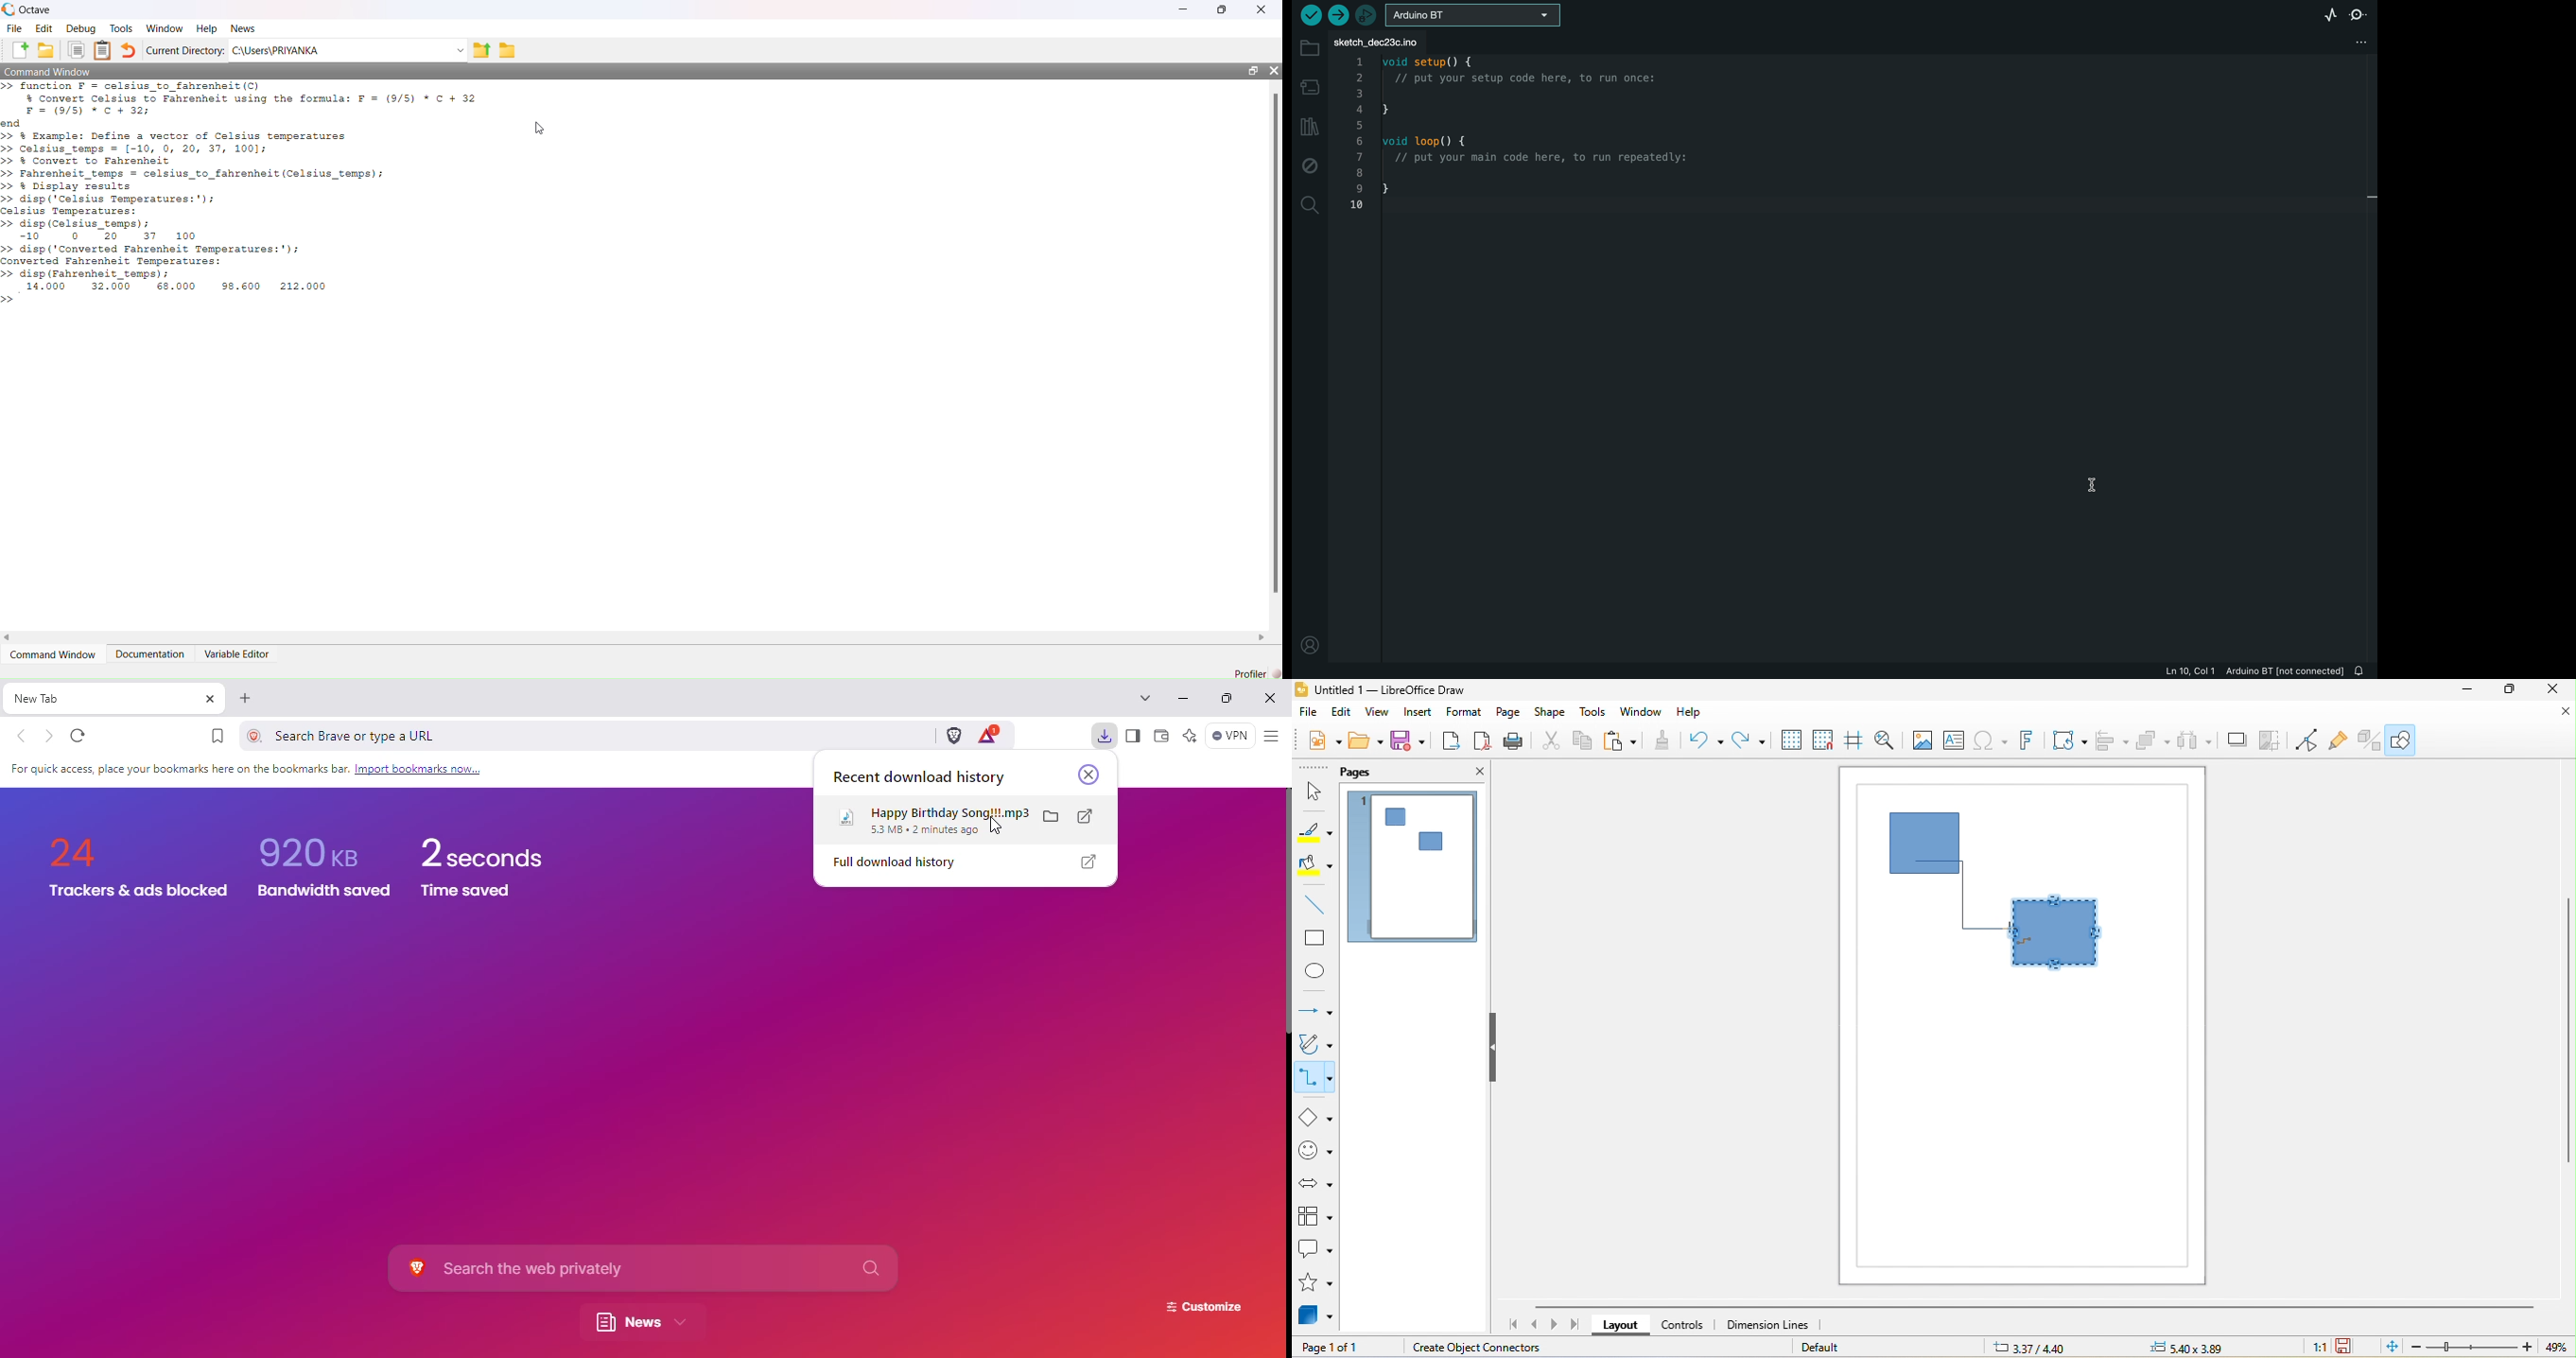 This screenshot has height=1372, width=2576. Describe the element at coordinates (1750, 742) in the screenshot. I see `redo` at that location.